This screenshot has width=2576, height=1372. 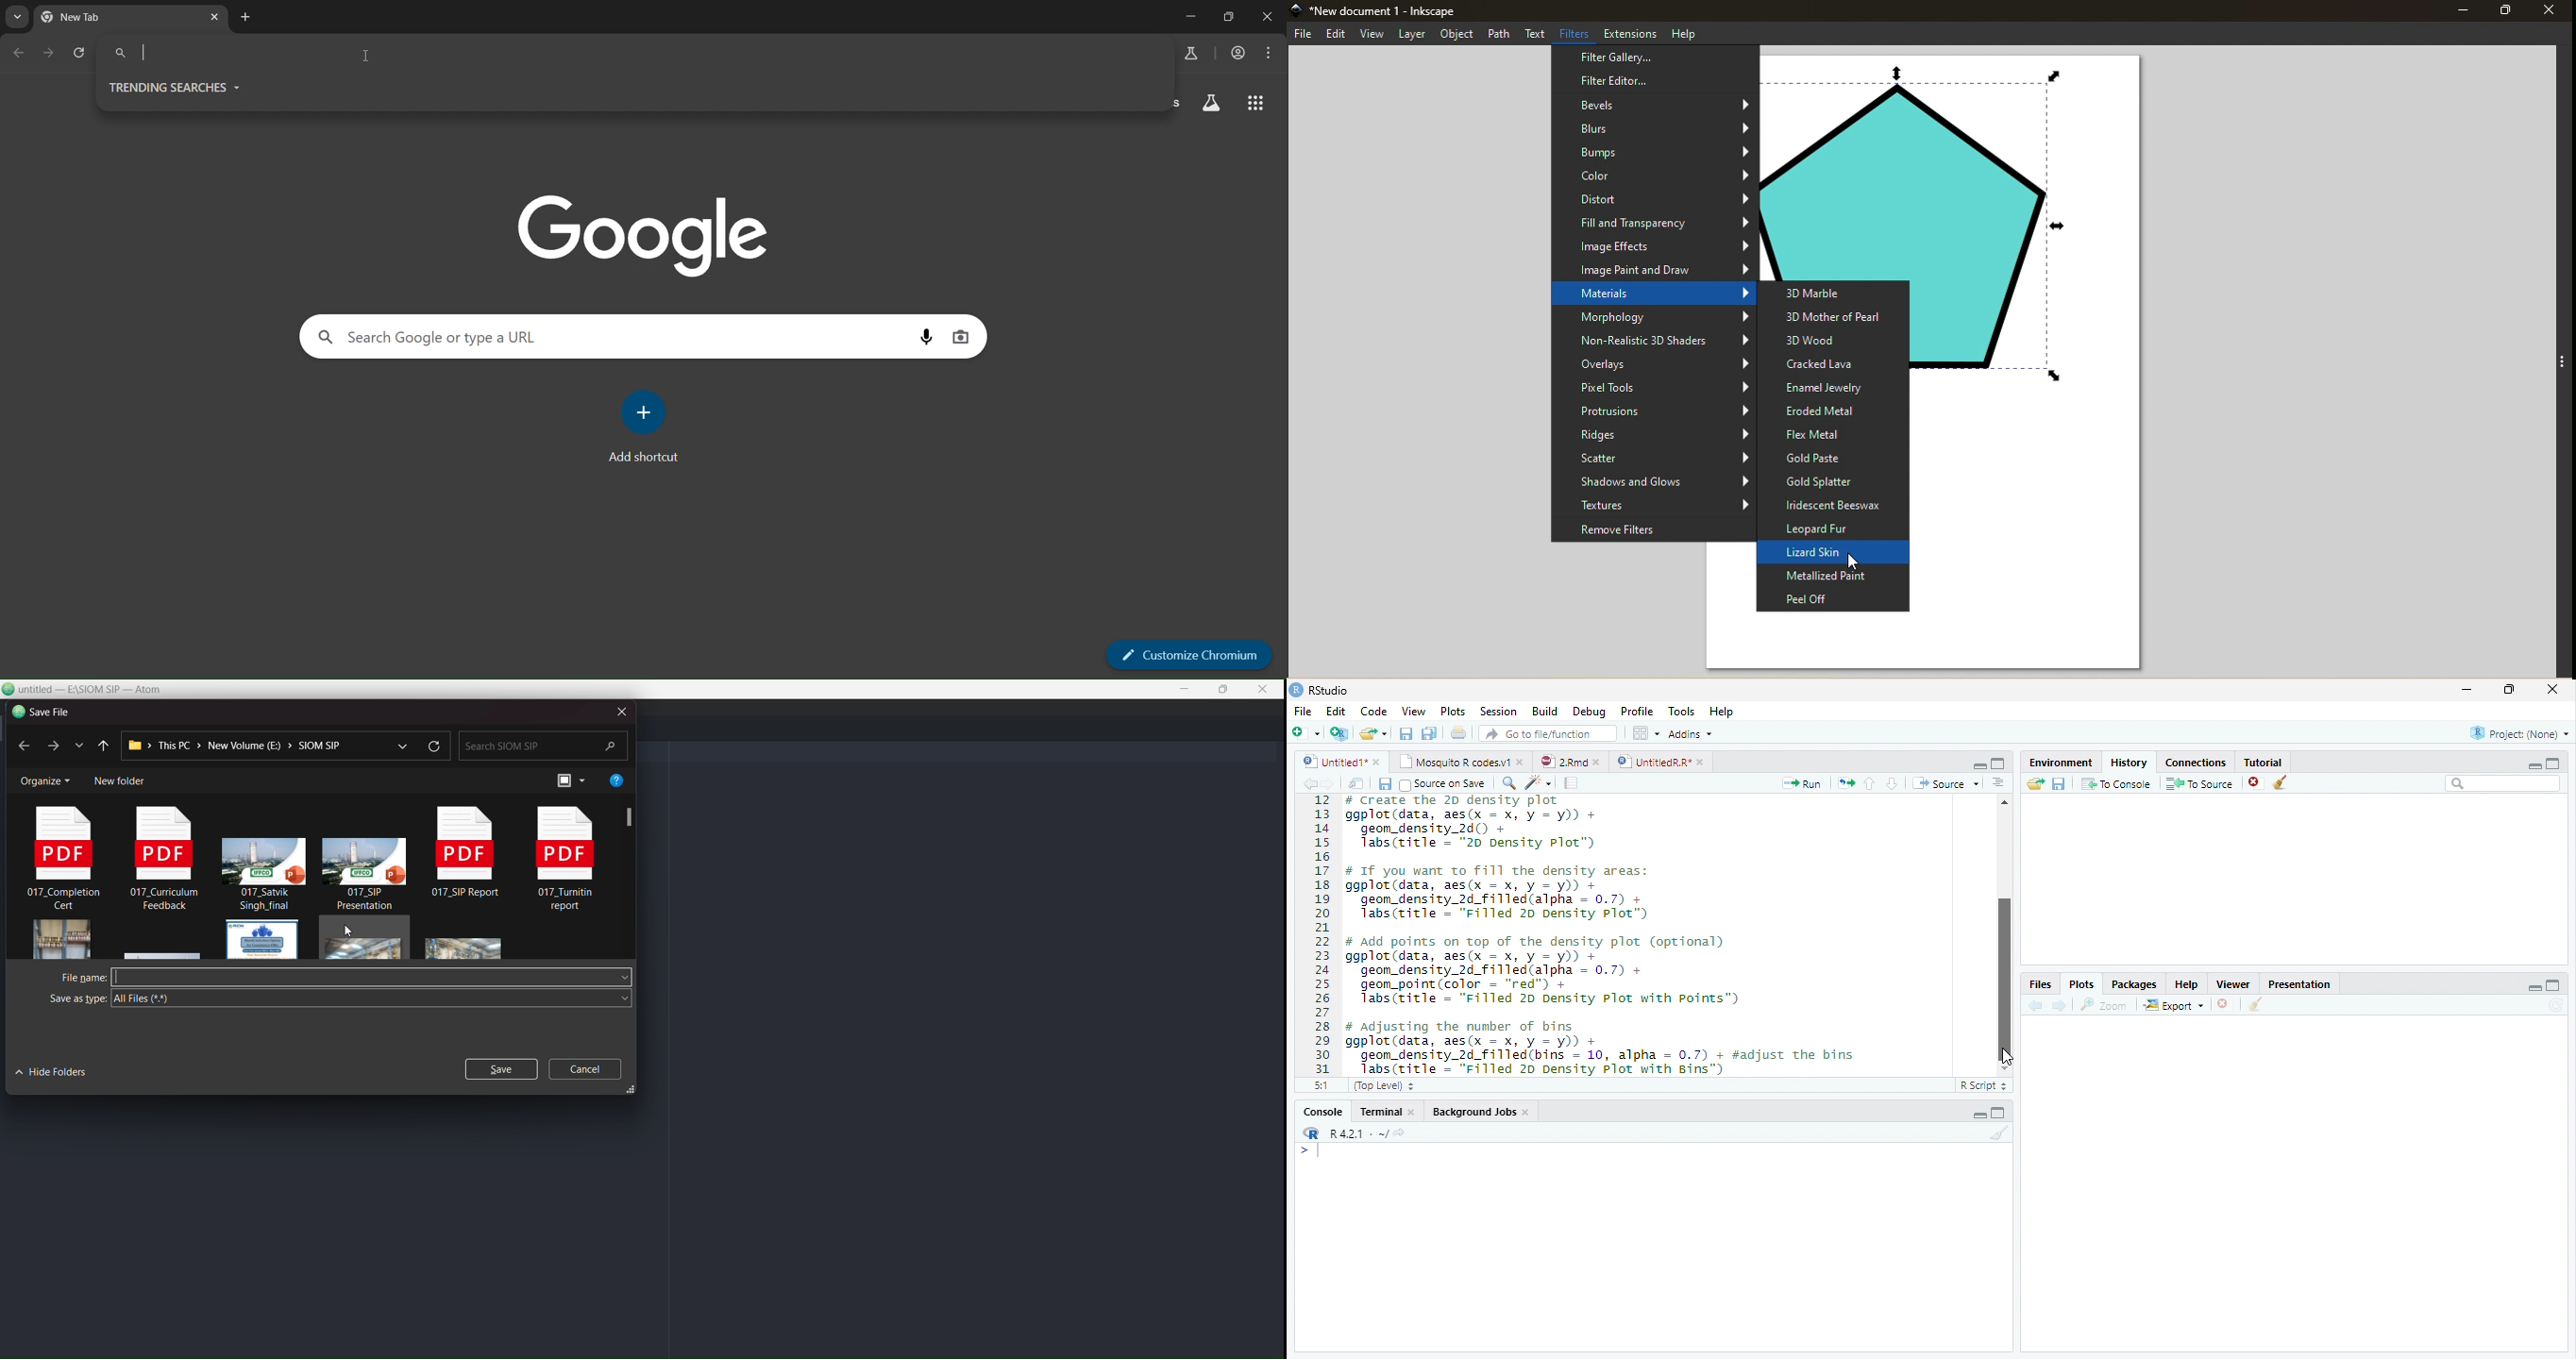 I want to click on Gold Splatter, so click(x=1832, y=482).